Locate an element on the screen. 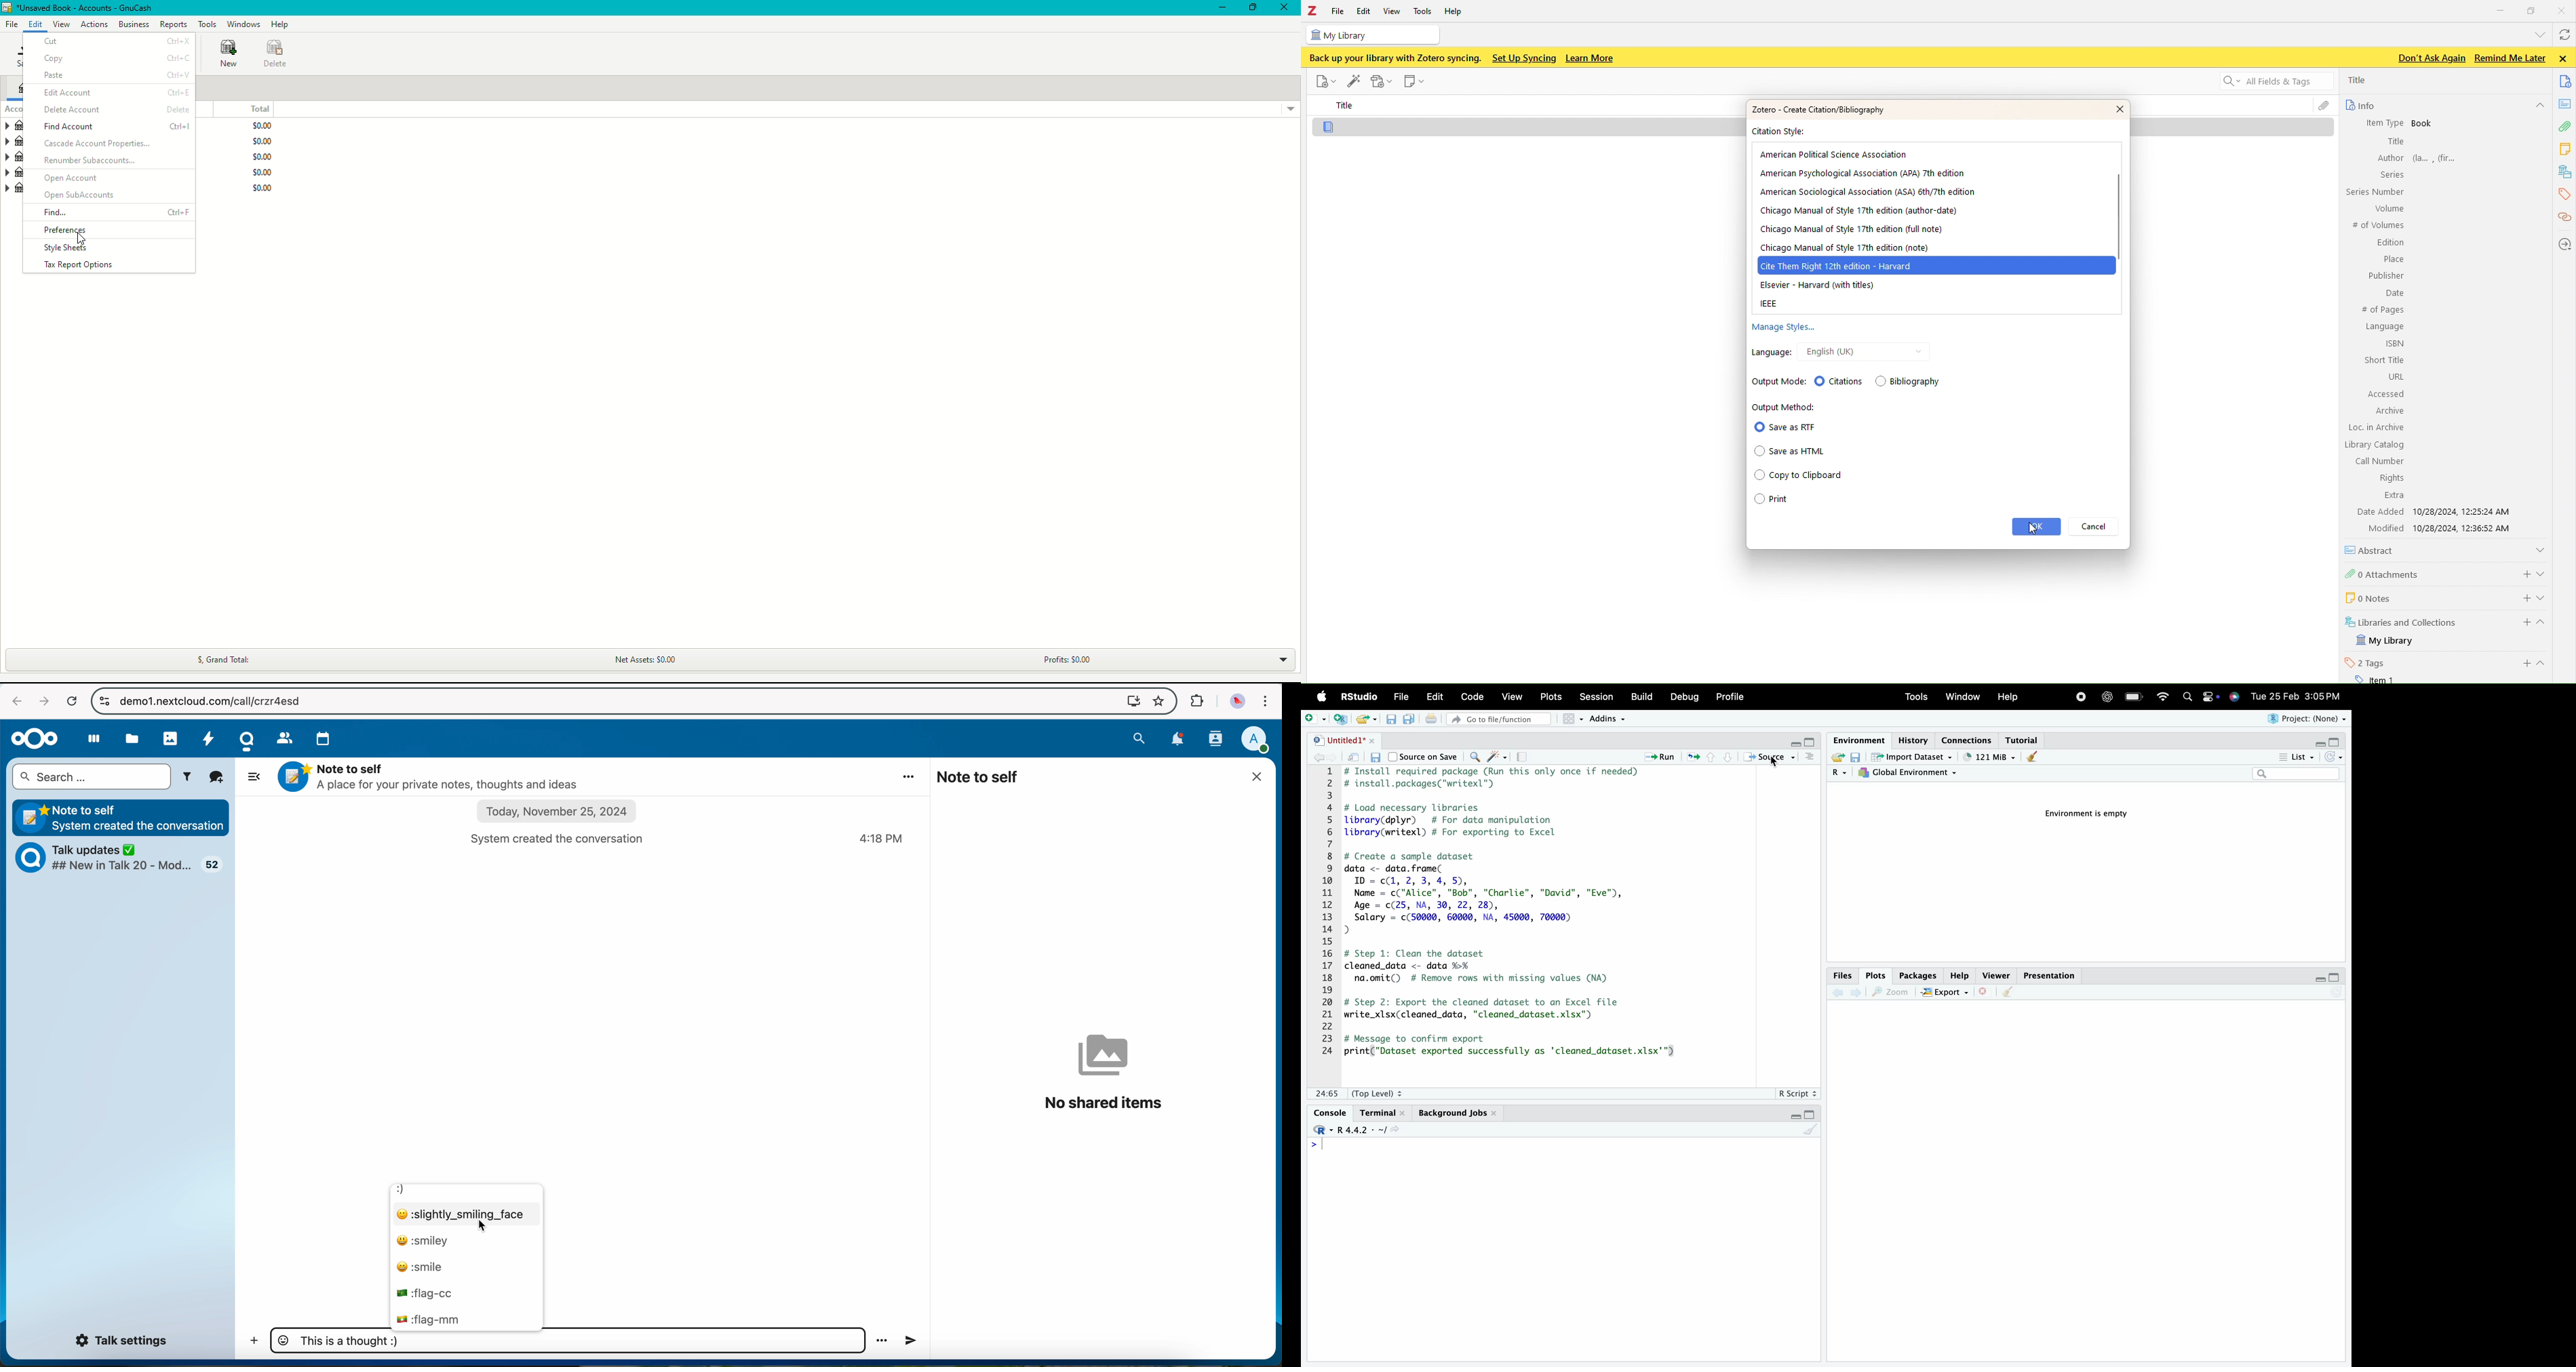 Image resolution: width=2576 pixels, height=1372 pixels. Global Environment is located at coordinates (1910, 773).